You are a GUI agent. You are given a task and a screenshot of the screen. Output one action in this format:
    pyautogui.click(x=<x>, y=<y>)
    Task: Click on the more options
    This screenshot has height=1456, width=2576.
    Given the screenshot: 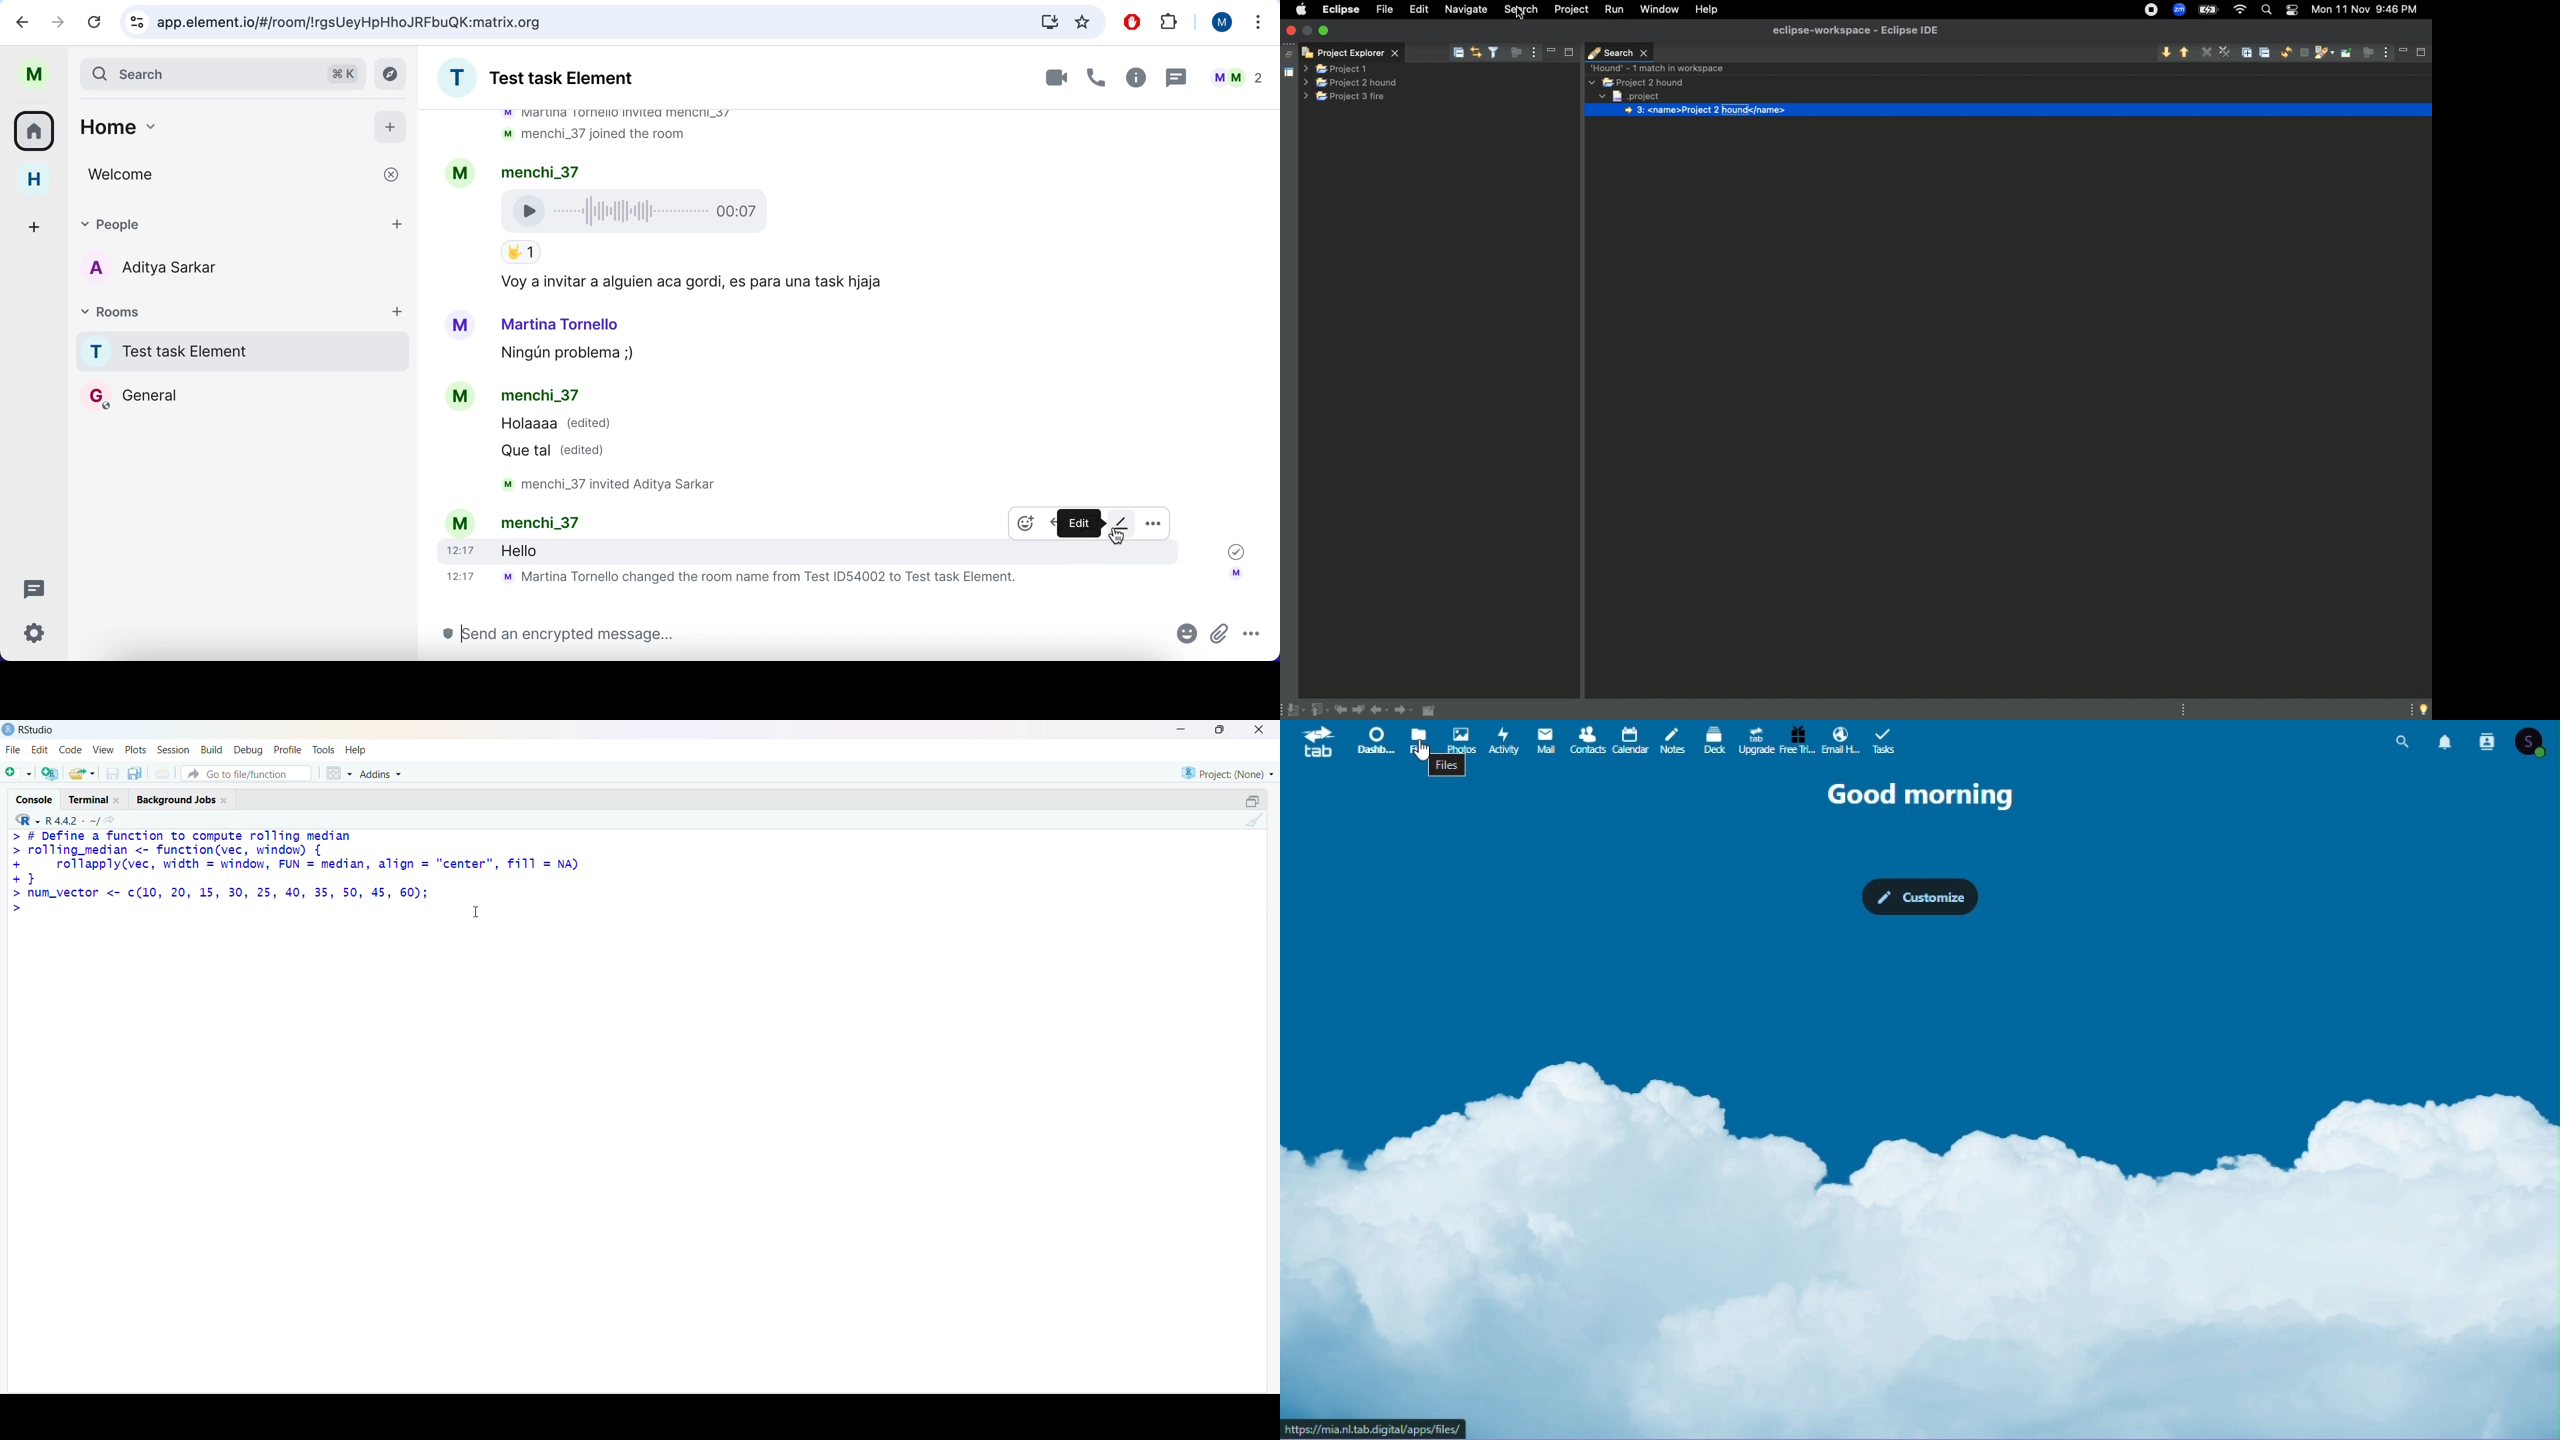 What is the action you would take?
    pyautogui.click(x=1153, y=528)
    